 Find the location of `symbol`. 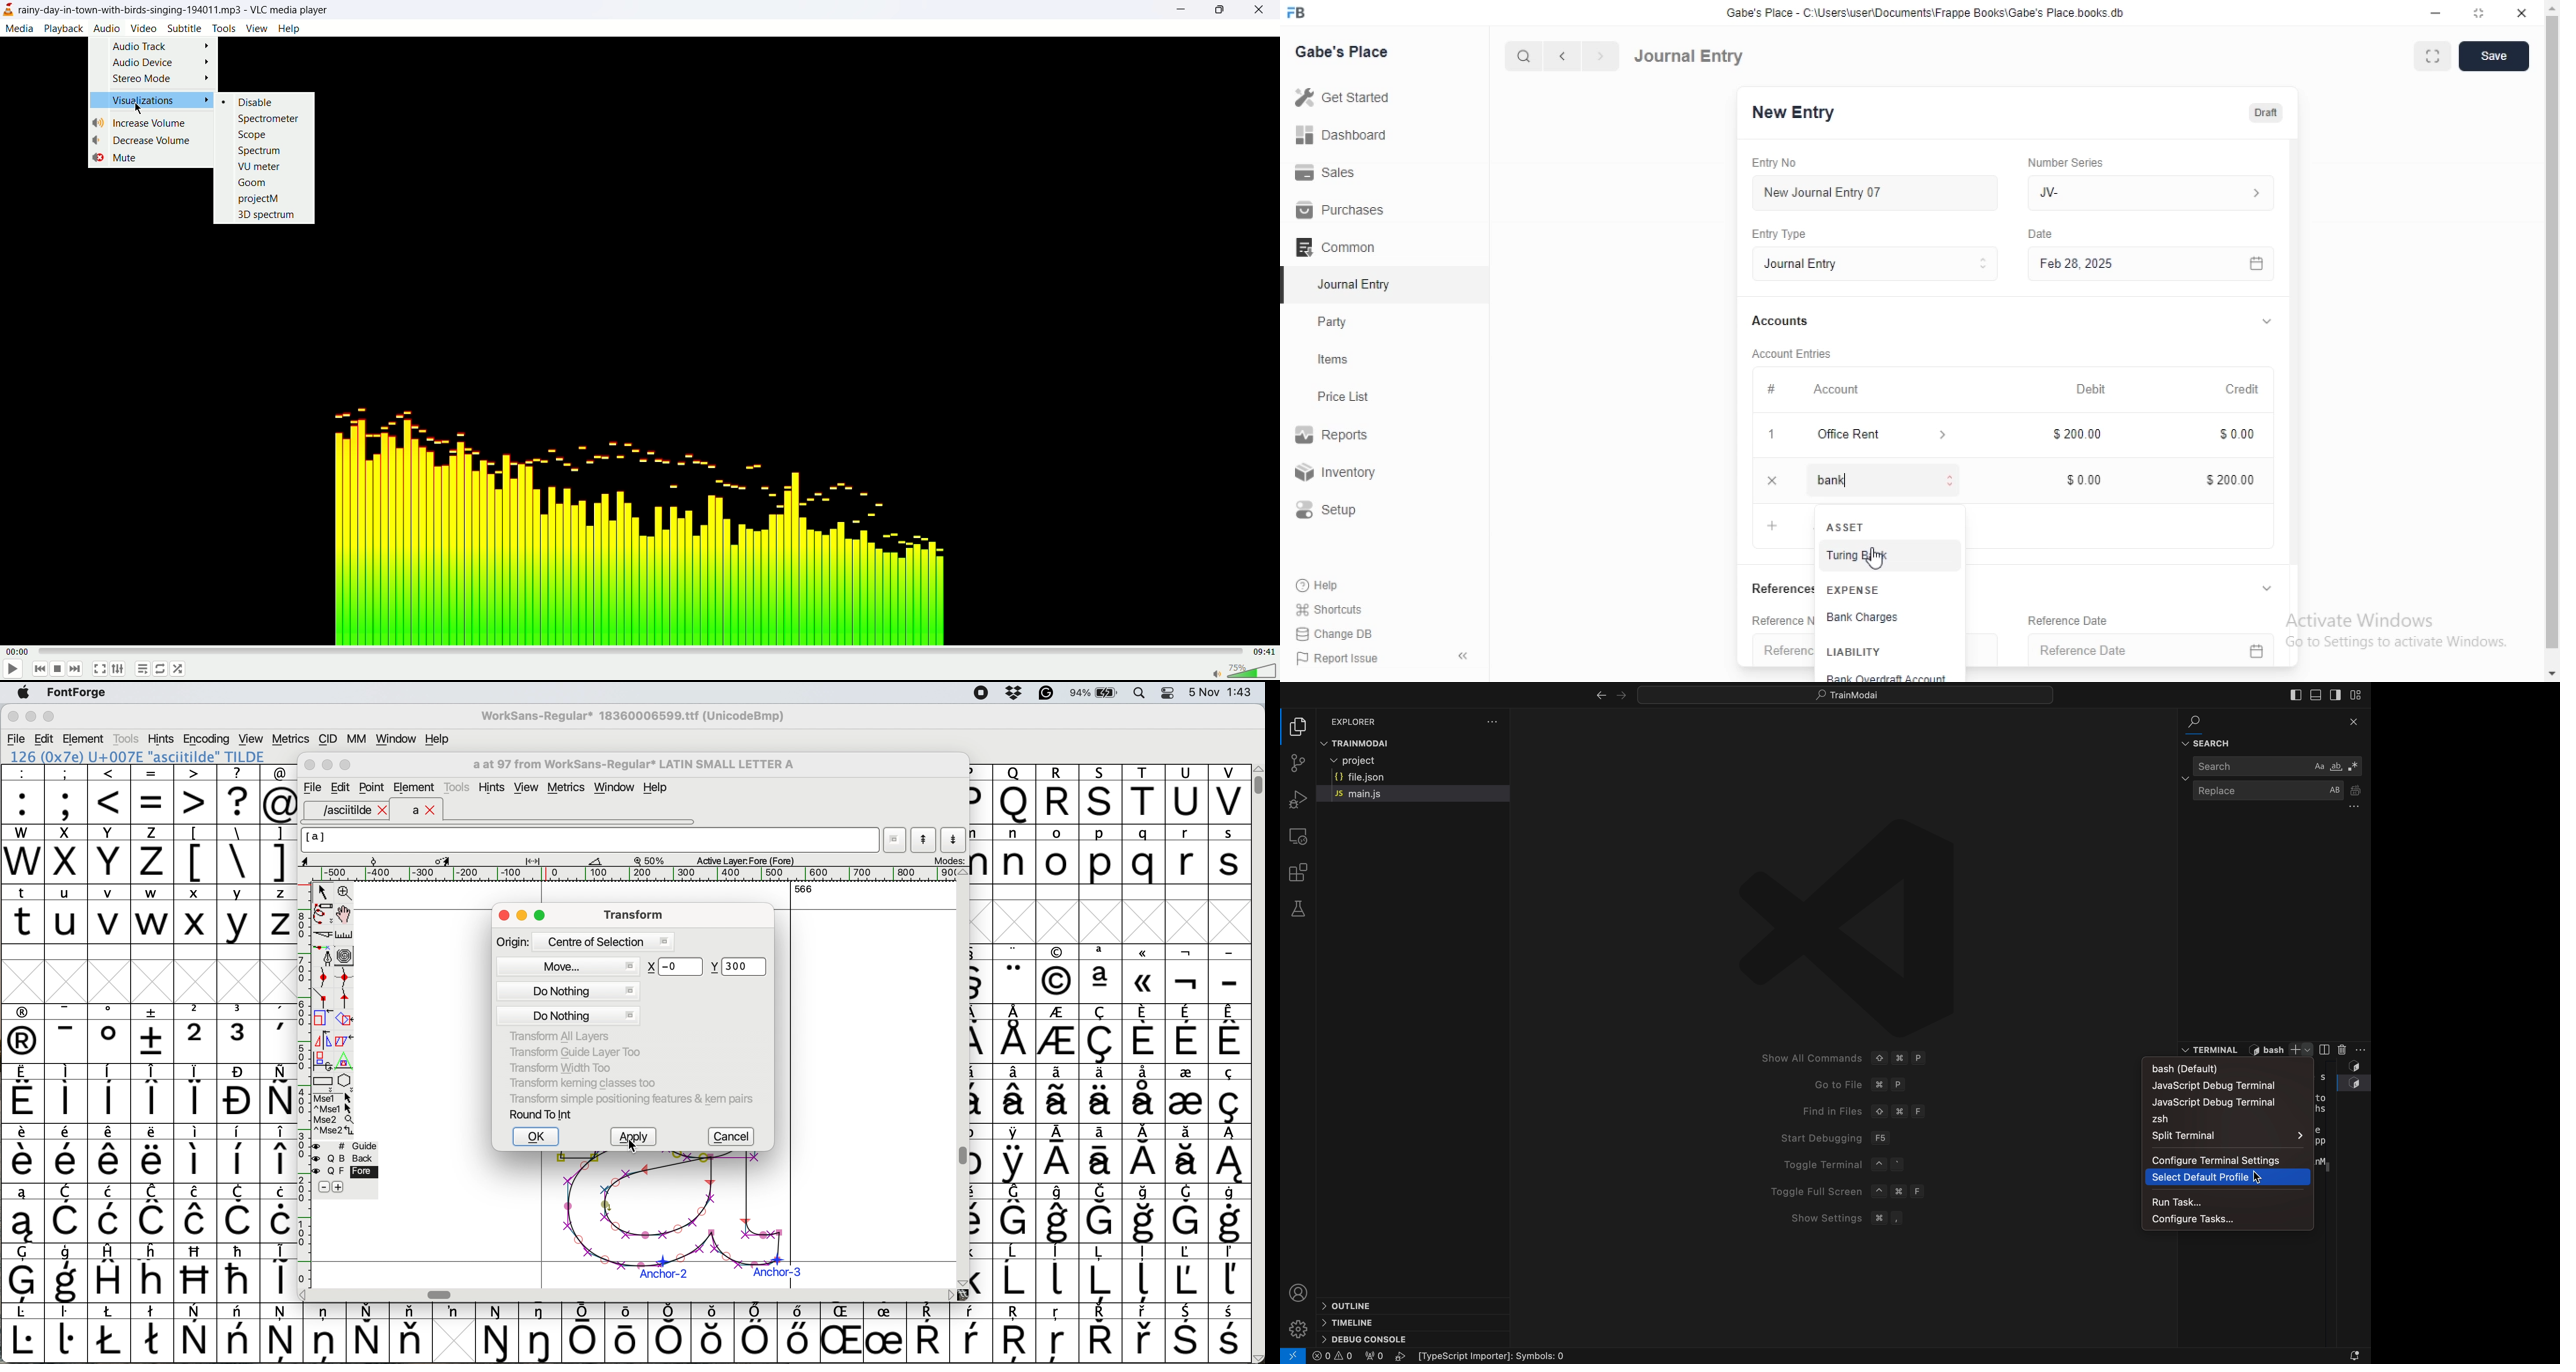

symbol is located at coordinates (1058, 1155).